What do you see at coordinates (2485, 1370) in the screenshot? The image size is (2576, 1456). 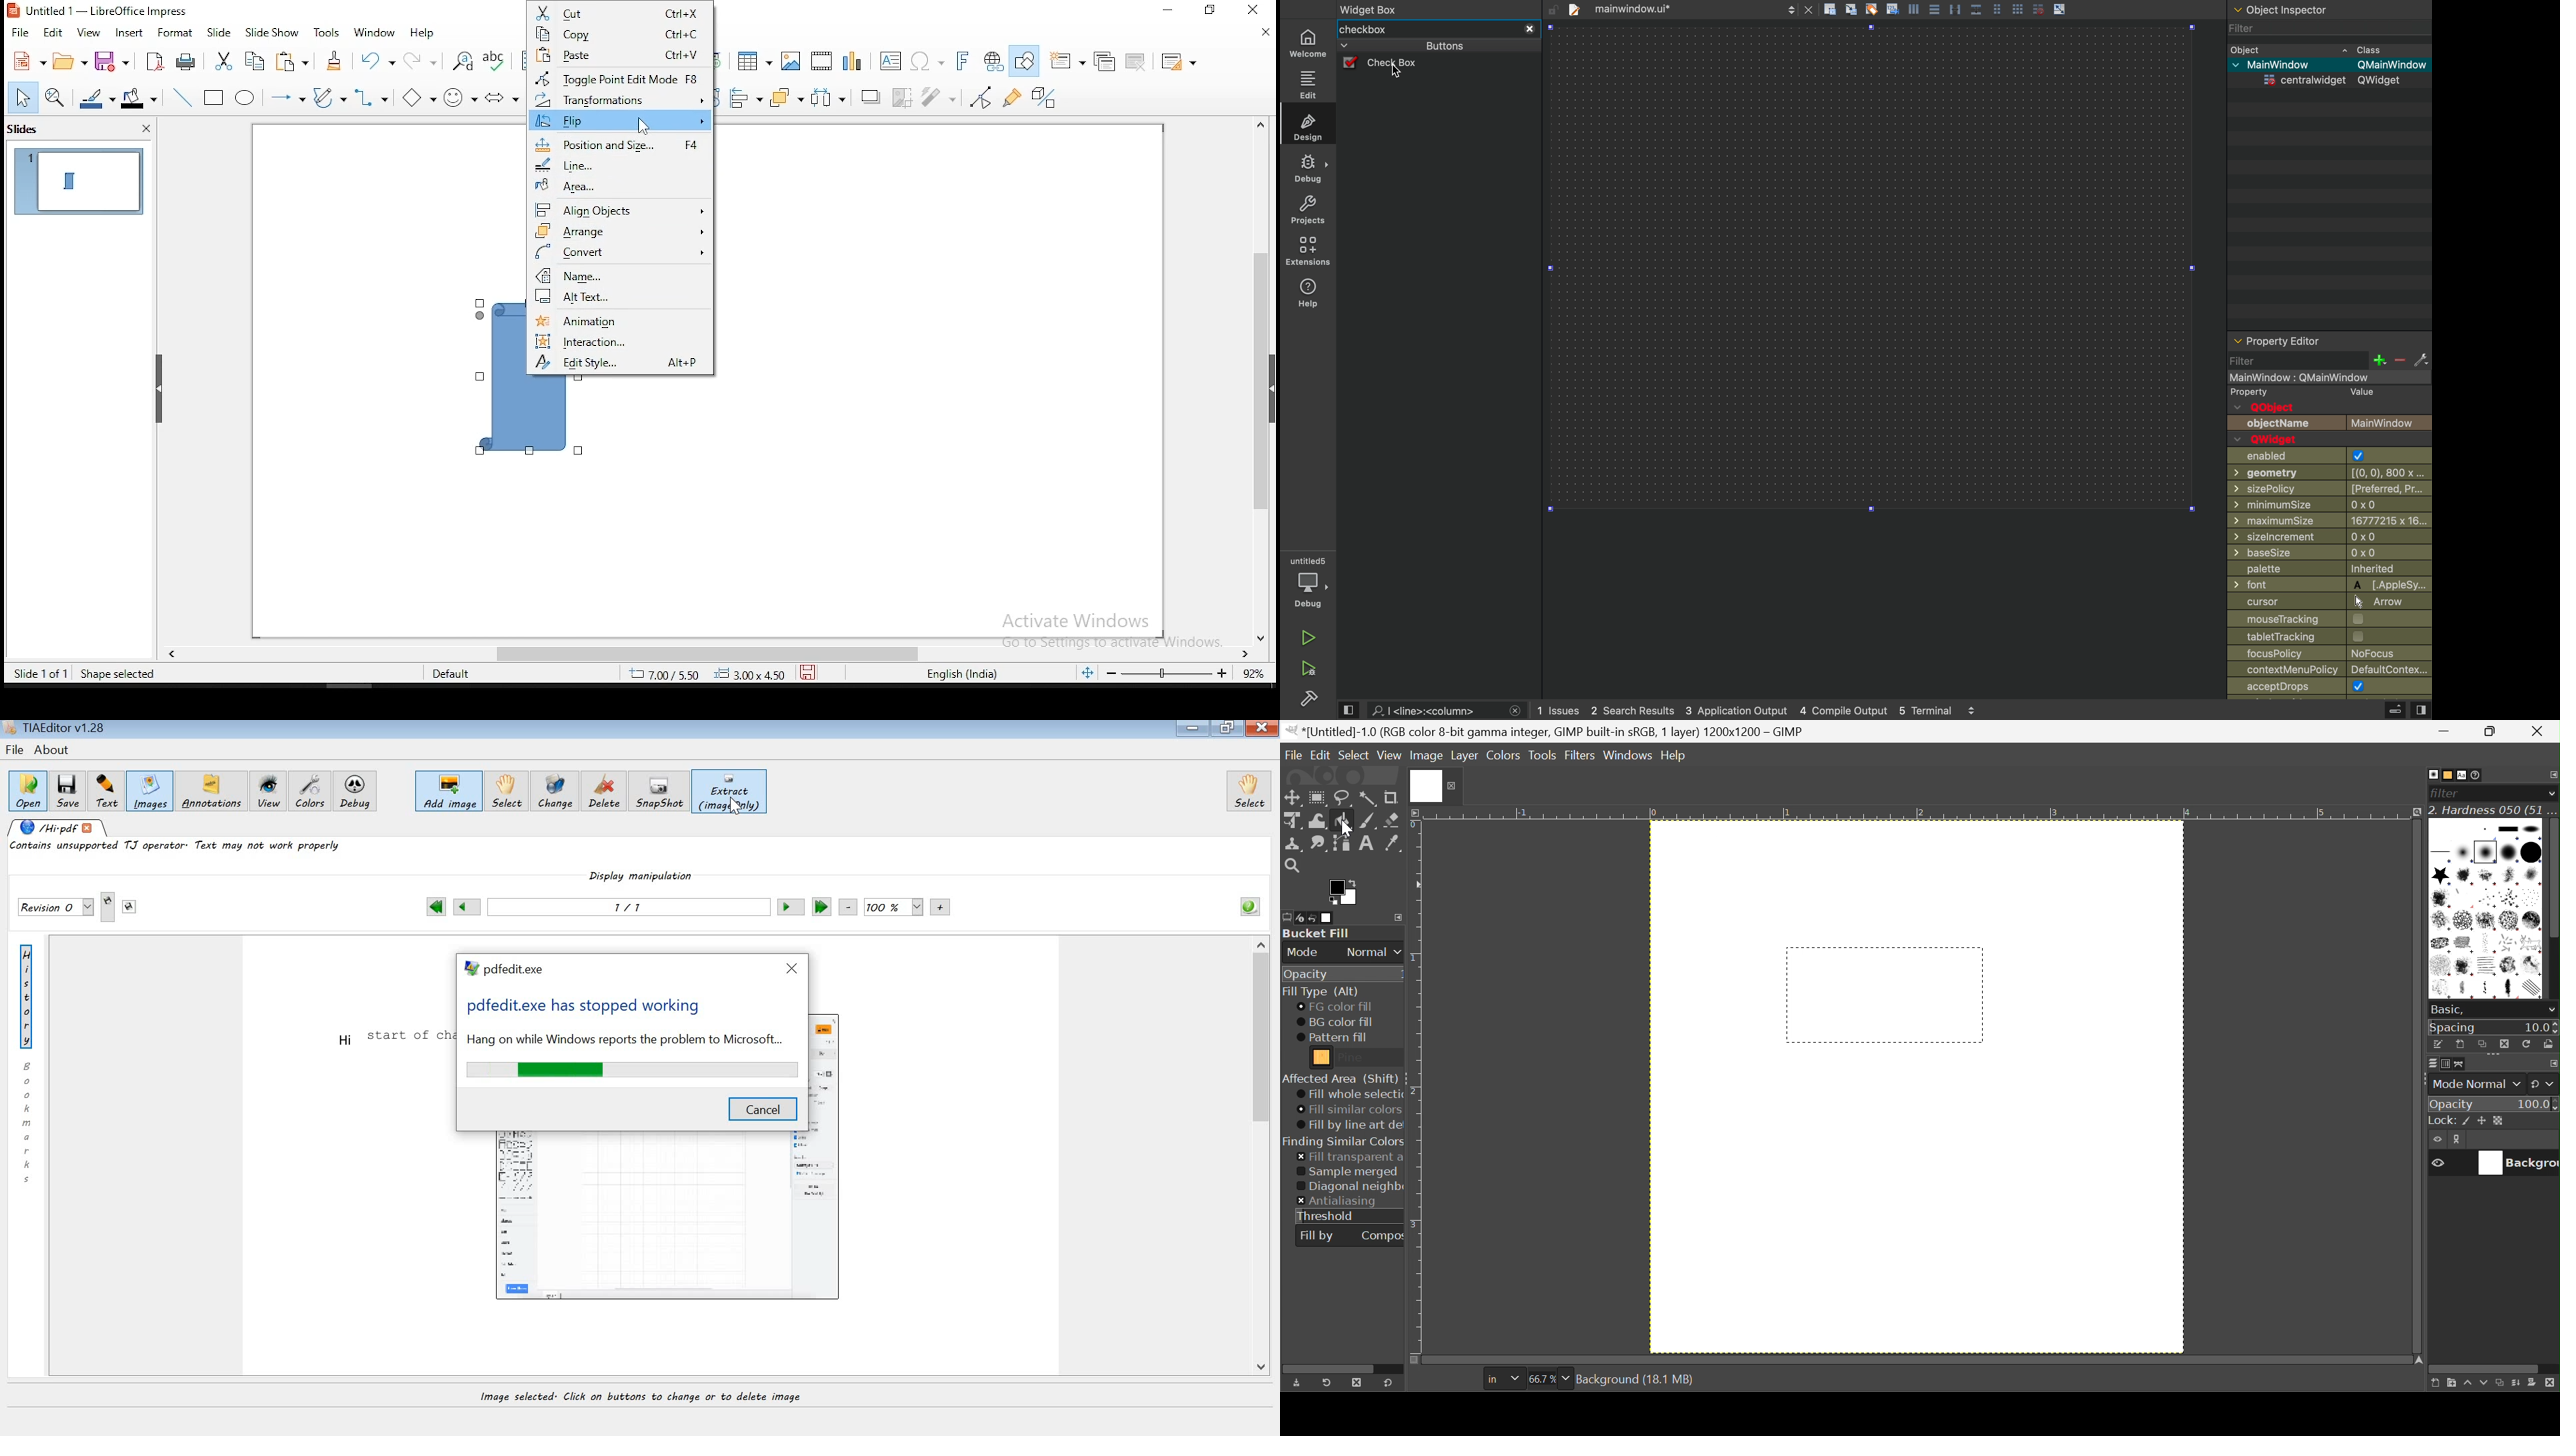 I see `Scroll bar` at bounding box center [2485, 1370].